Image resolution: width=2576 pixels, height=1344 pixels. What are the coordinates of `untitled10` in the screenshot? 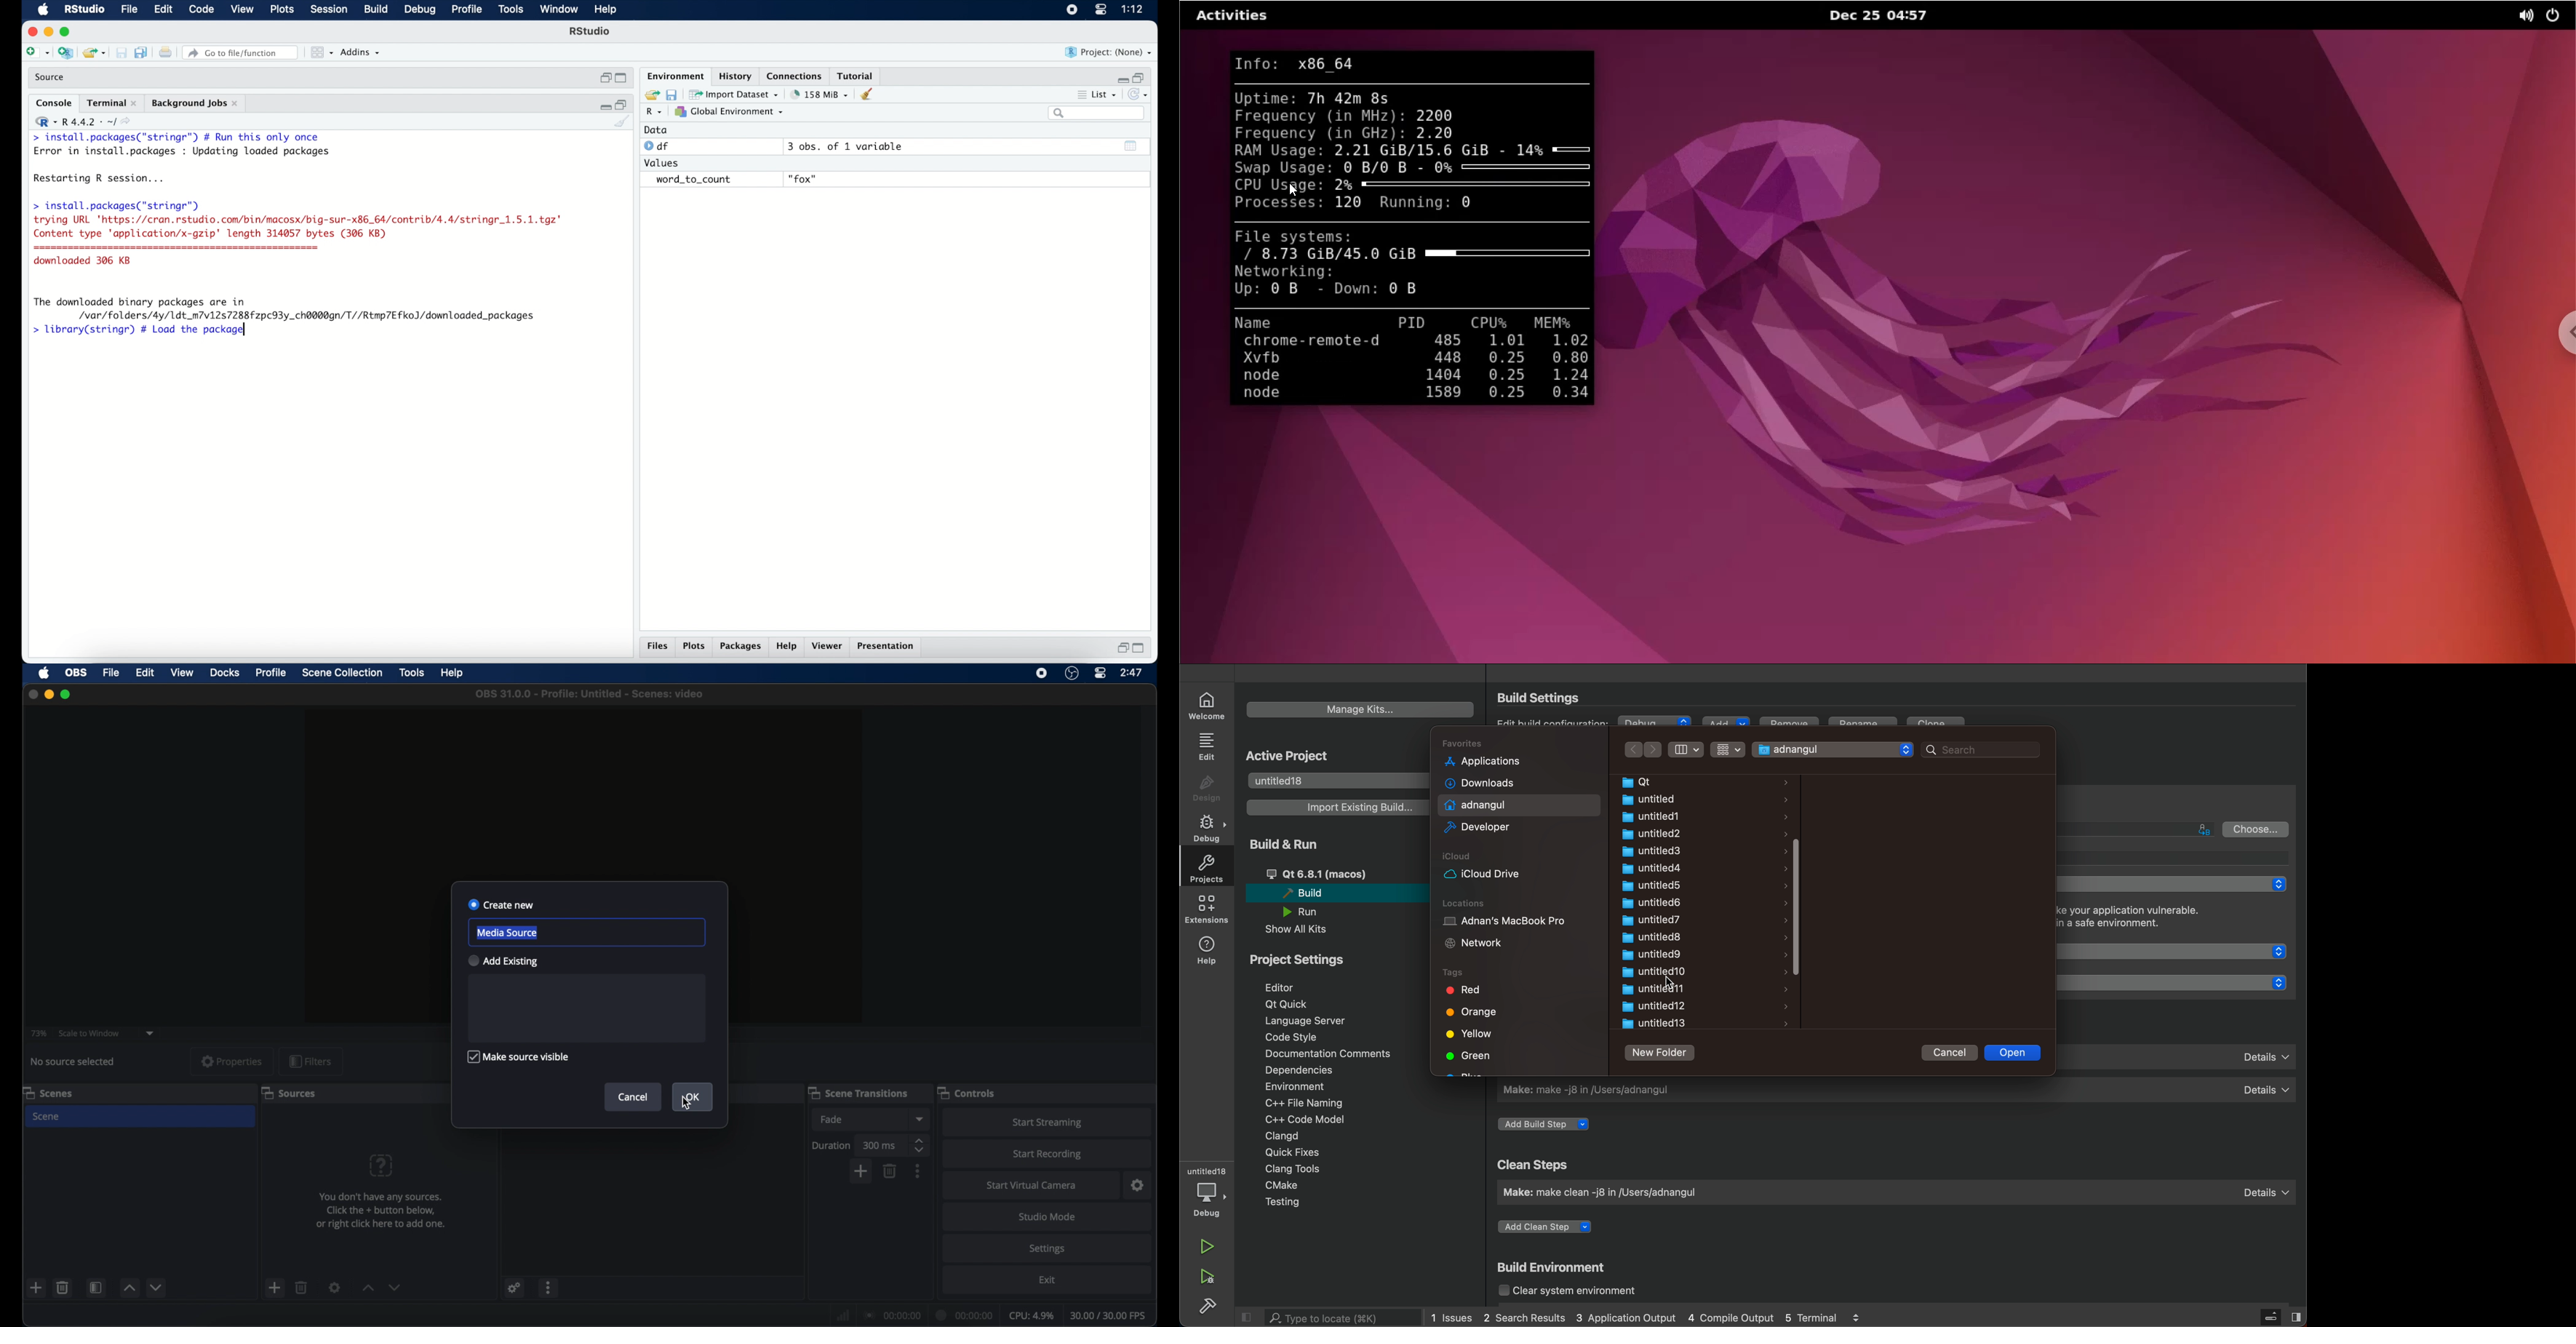 It's located at (1702, 971).